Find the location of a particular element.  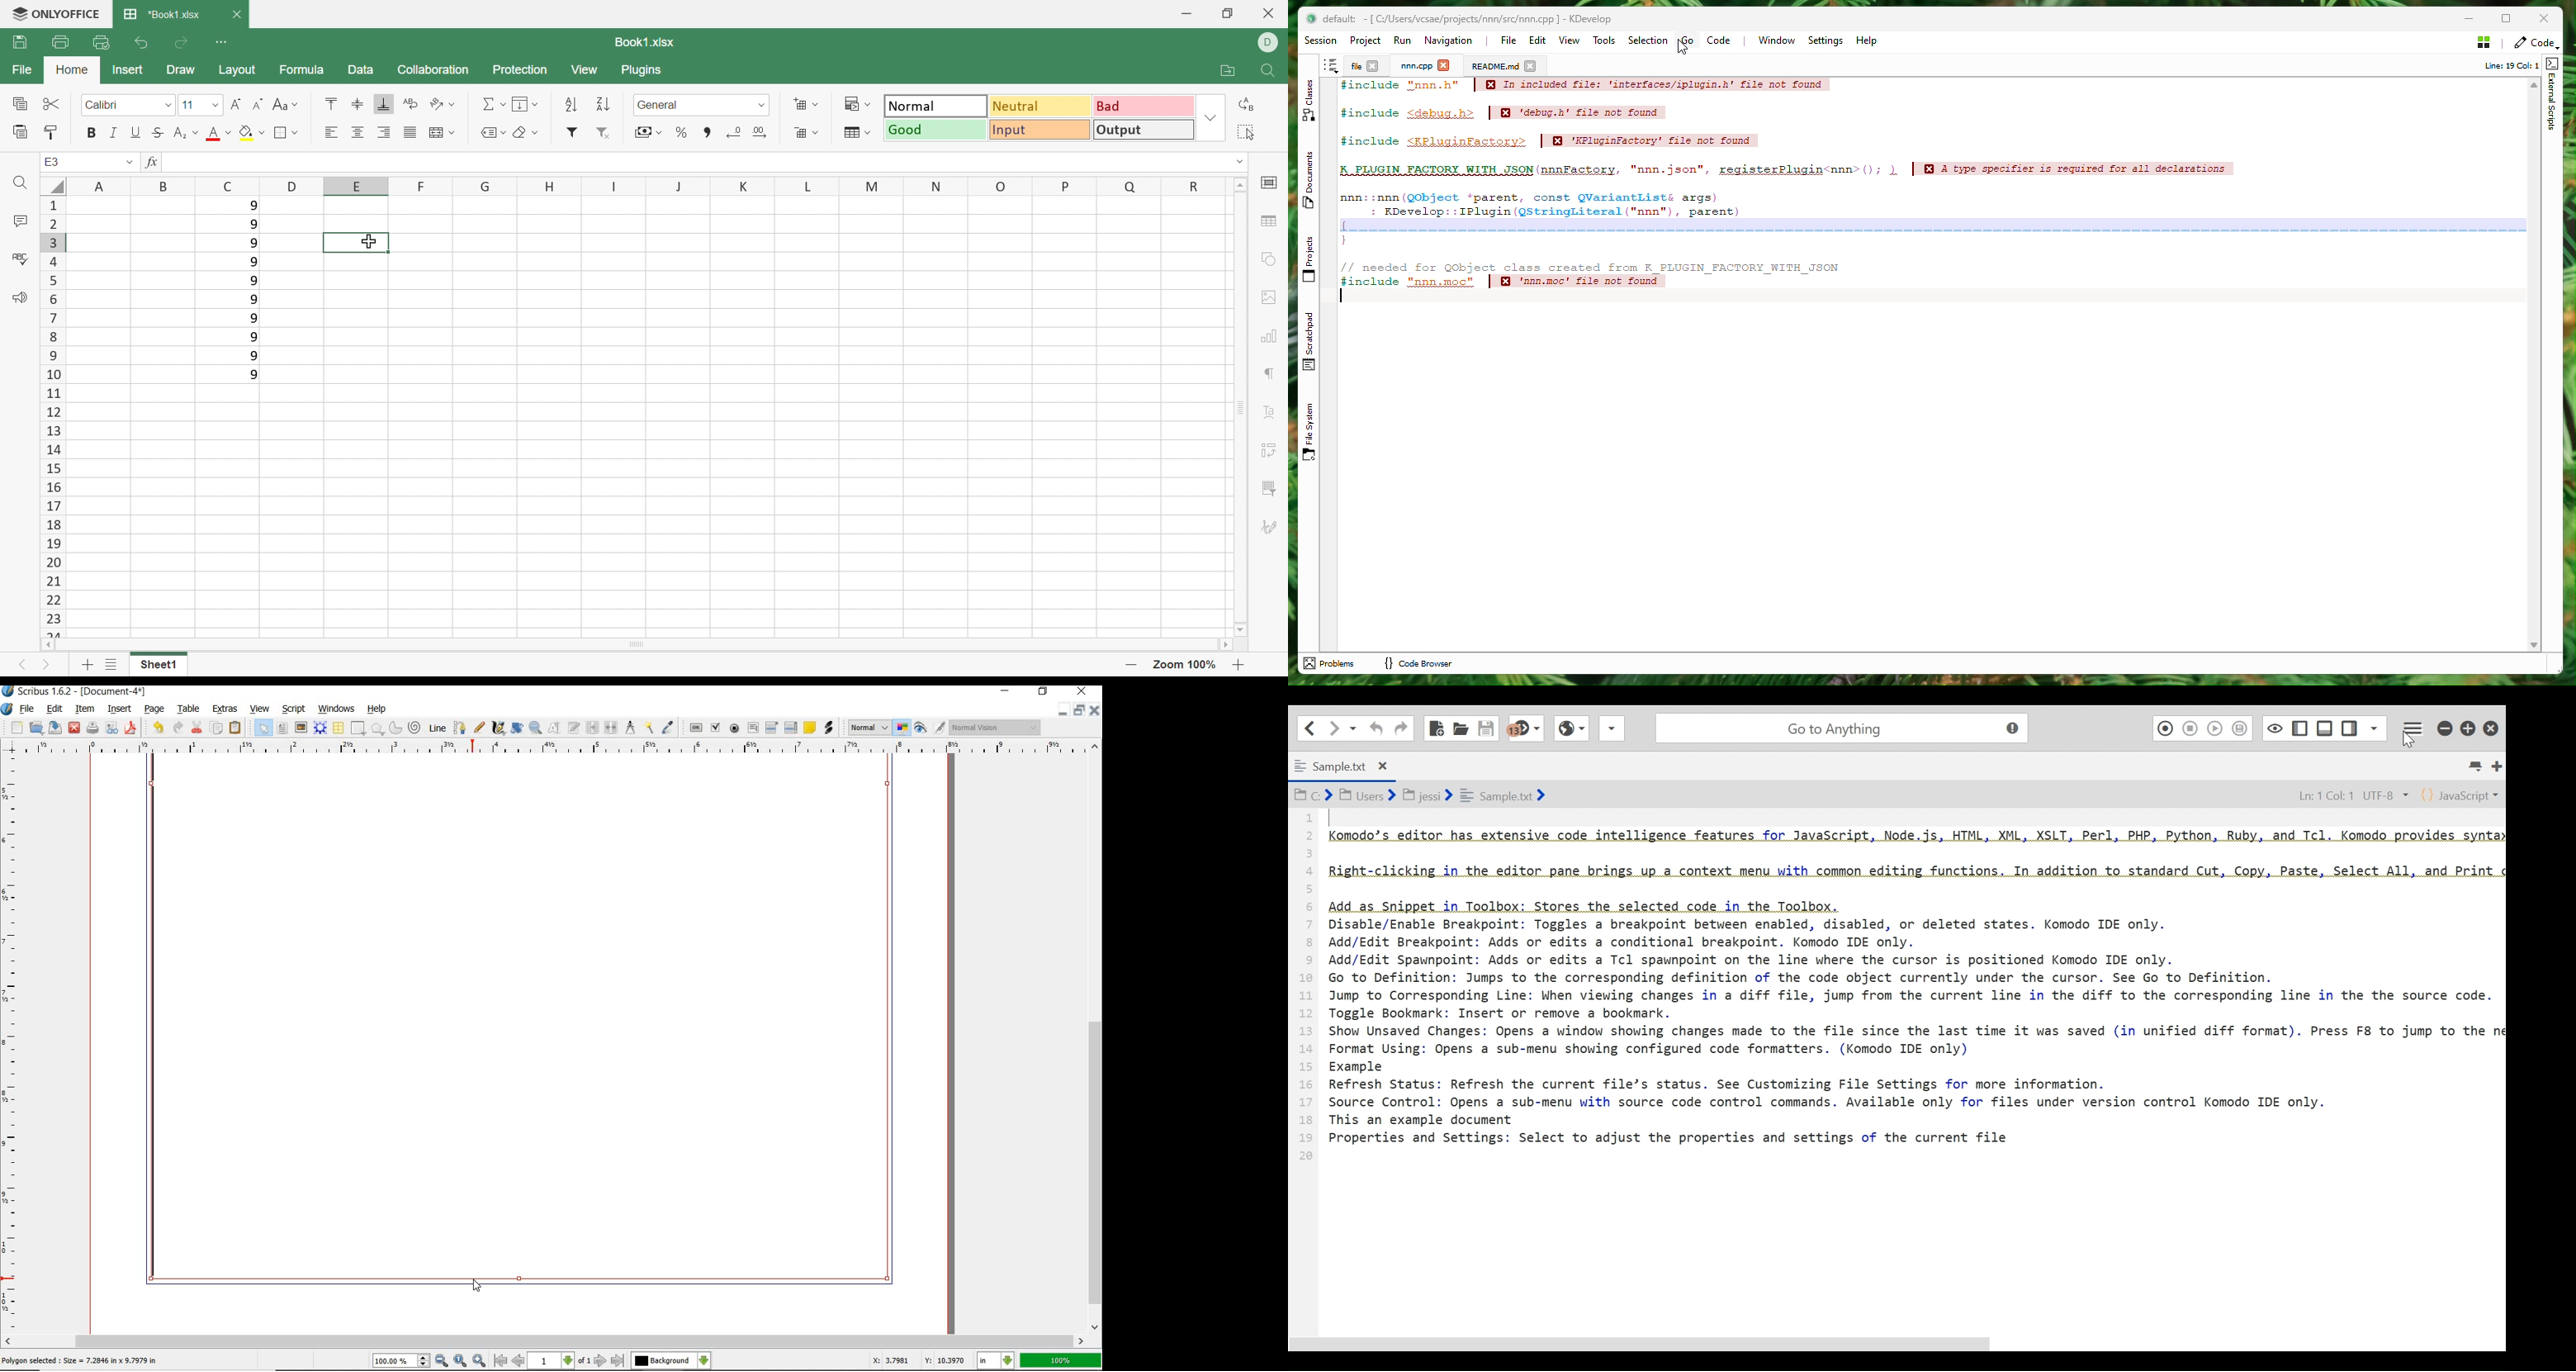

Borders is located at coordinates (286, 133).